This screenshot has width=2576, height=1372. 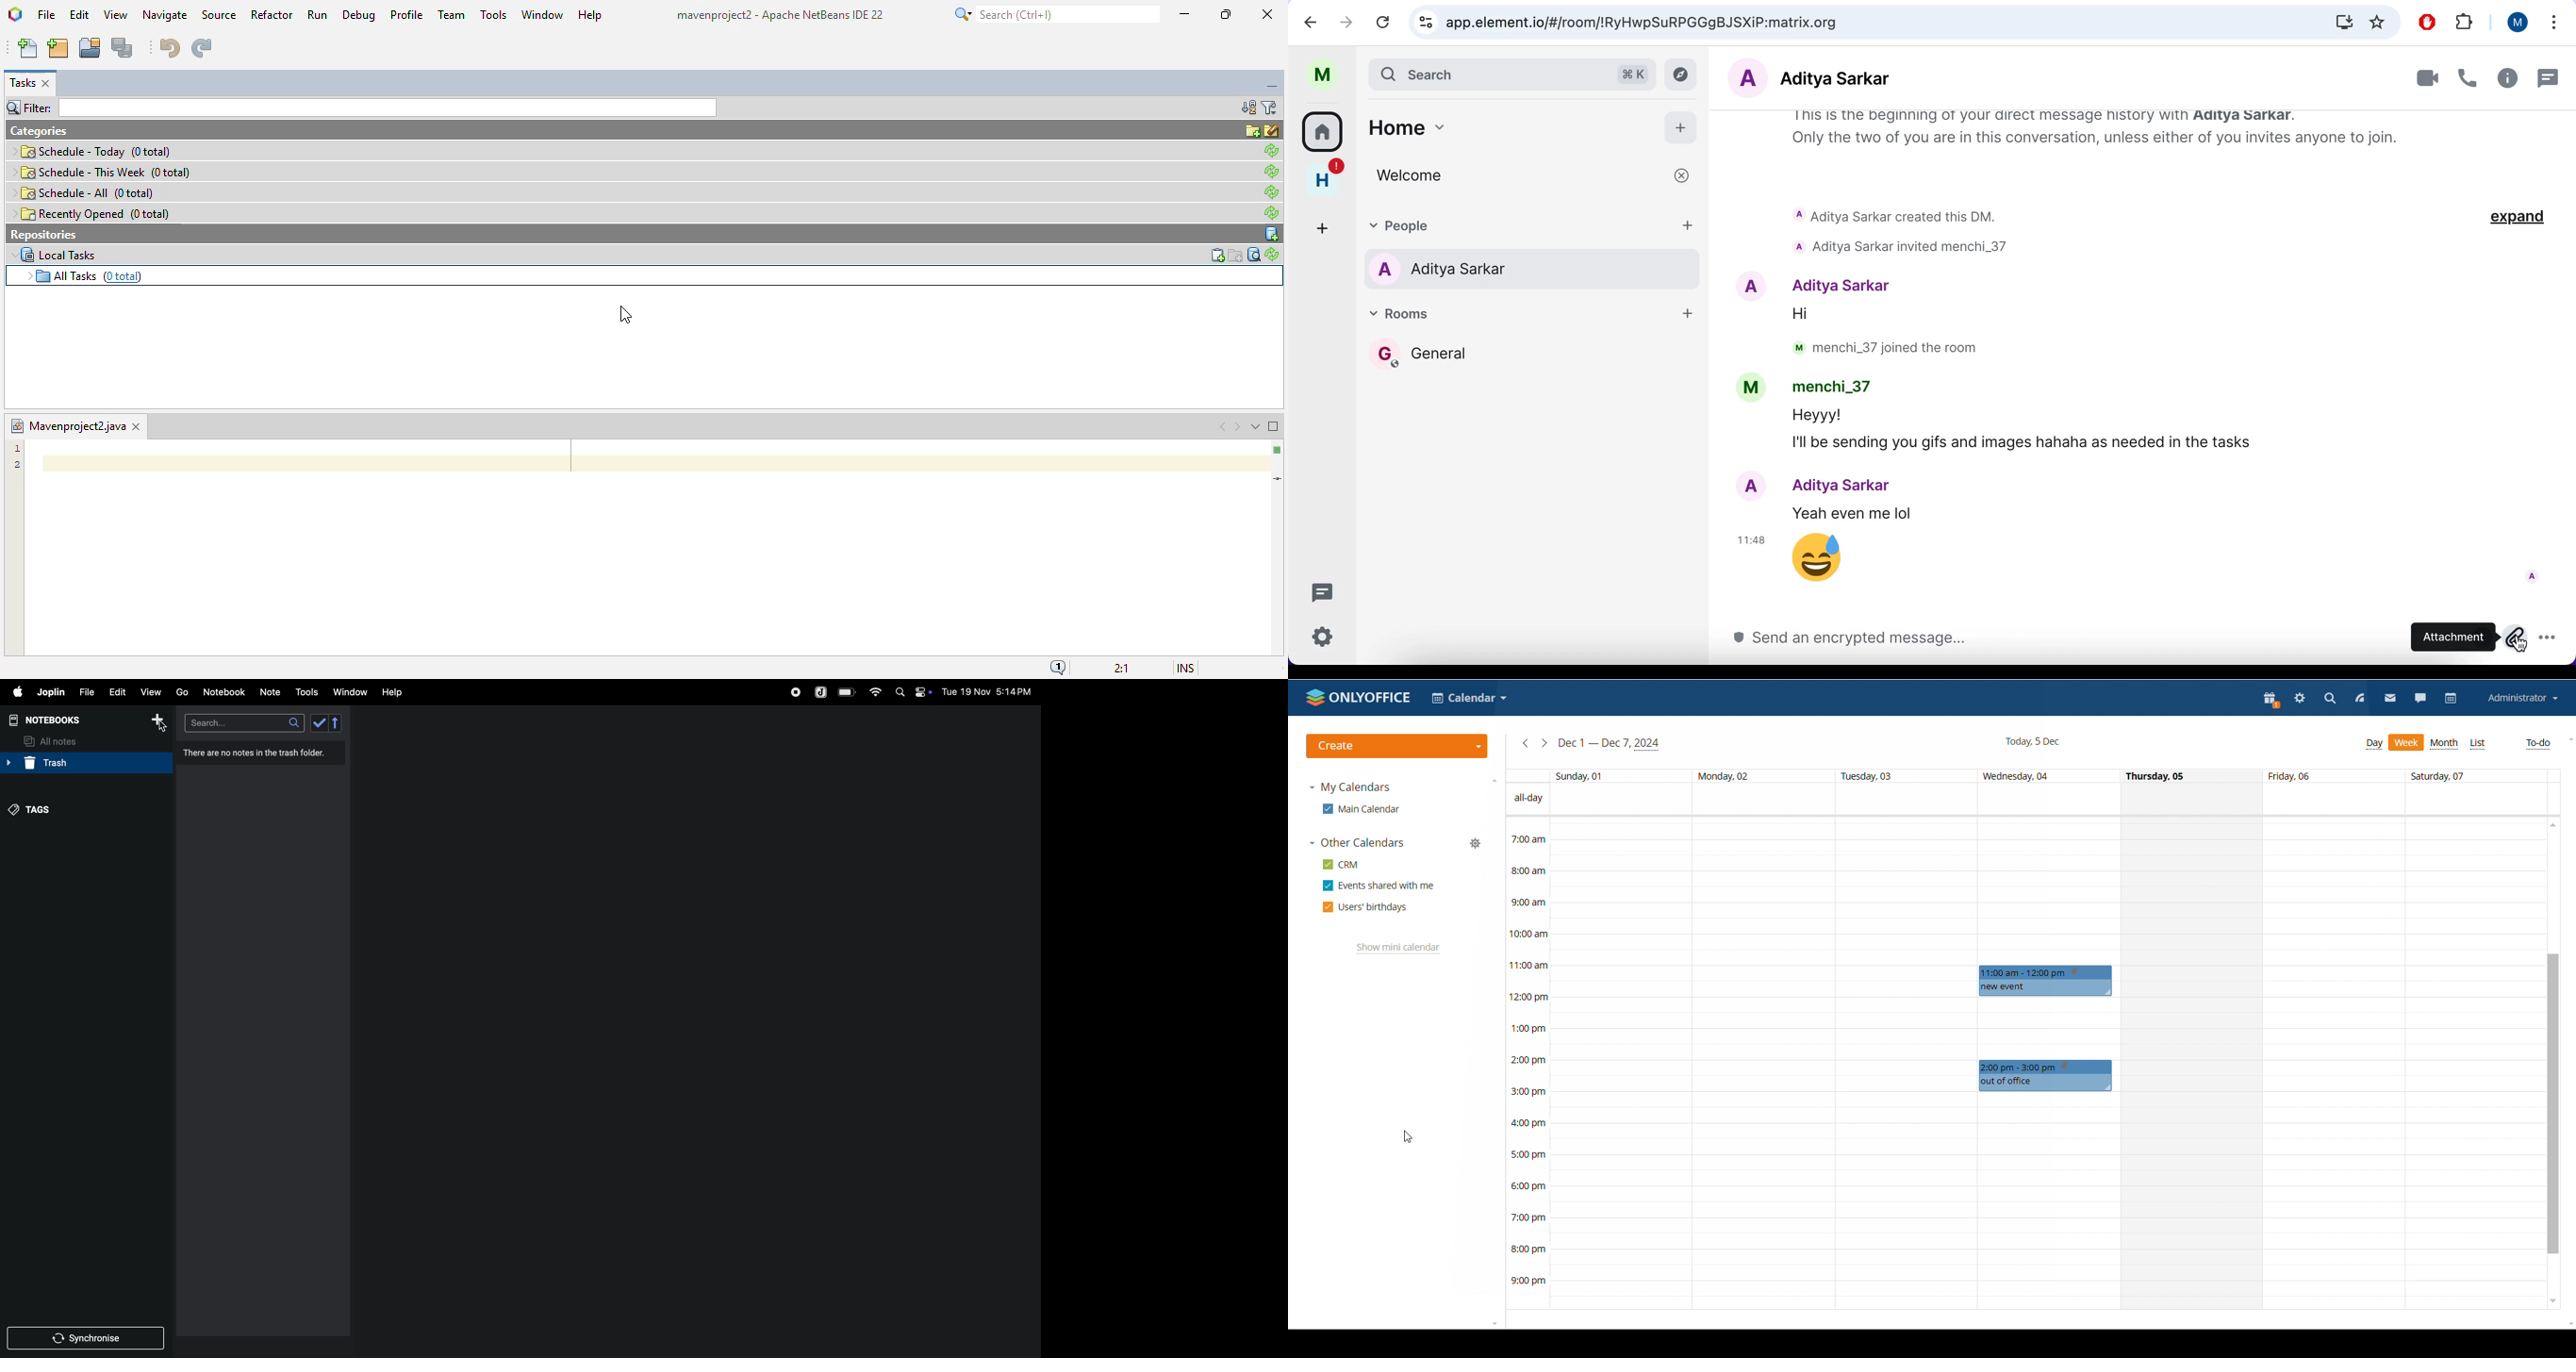 I want to click on welcome, so click(x=1468, y=175).